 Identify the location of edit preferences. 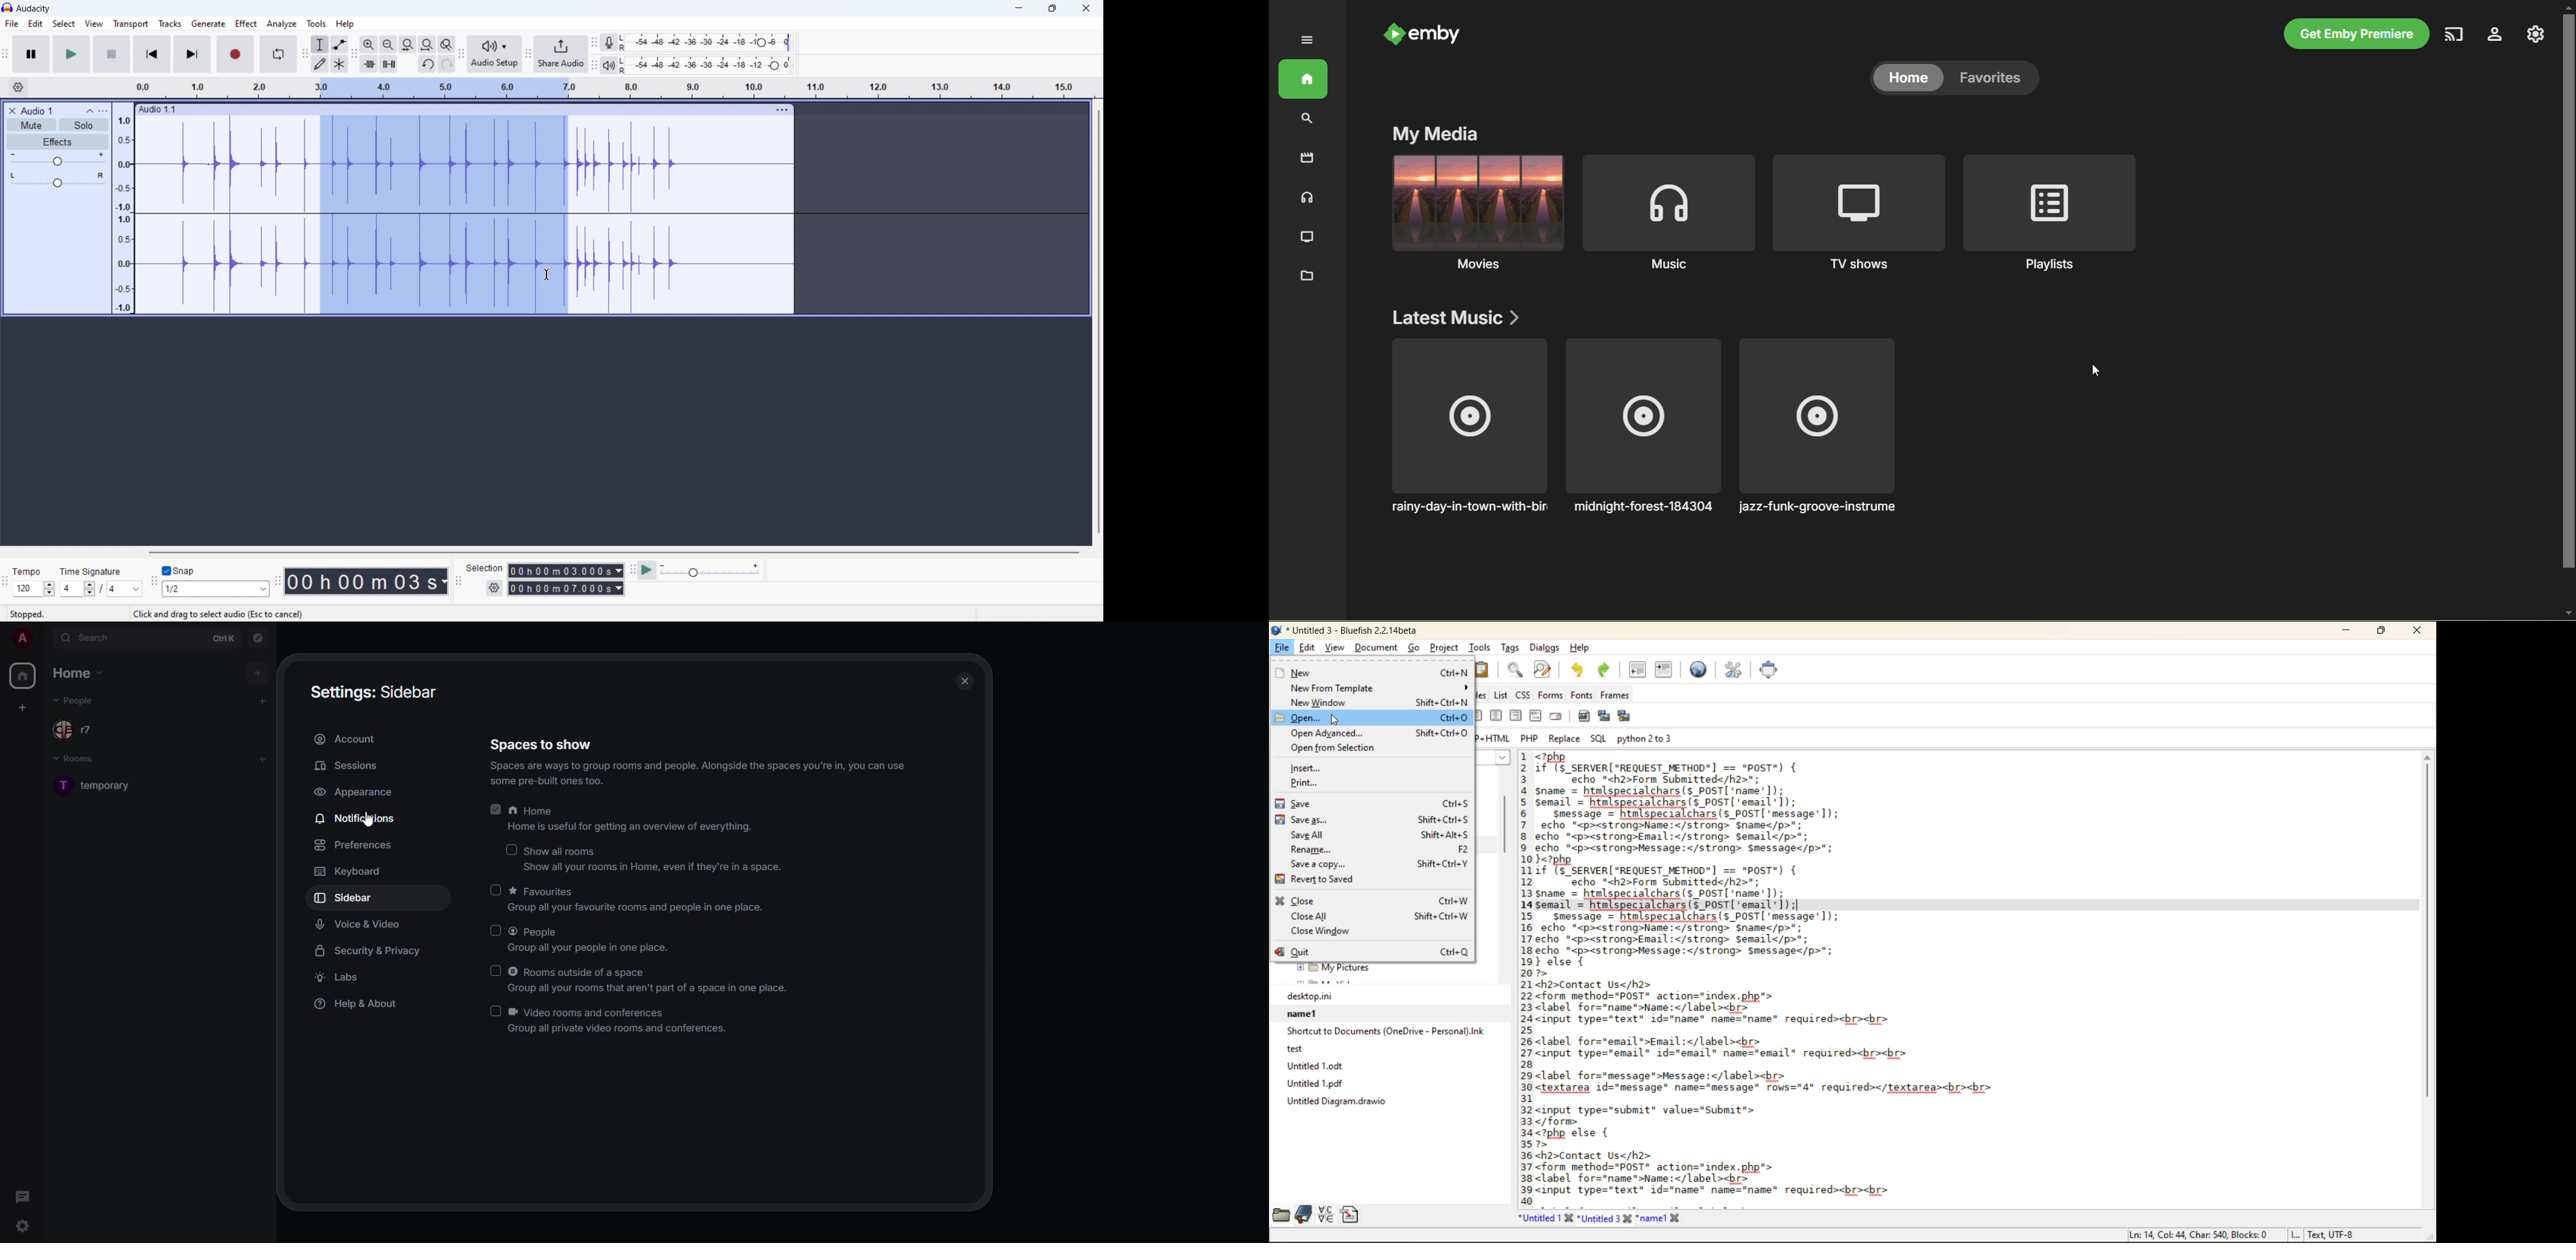
(1732, 670).